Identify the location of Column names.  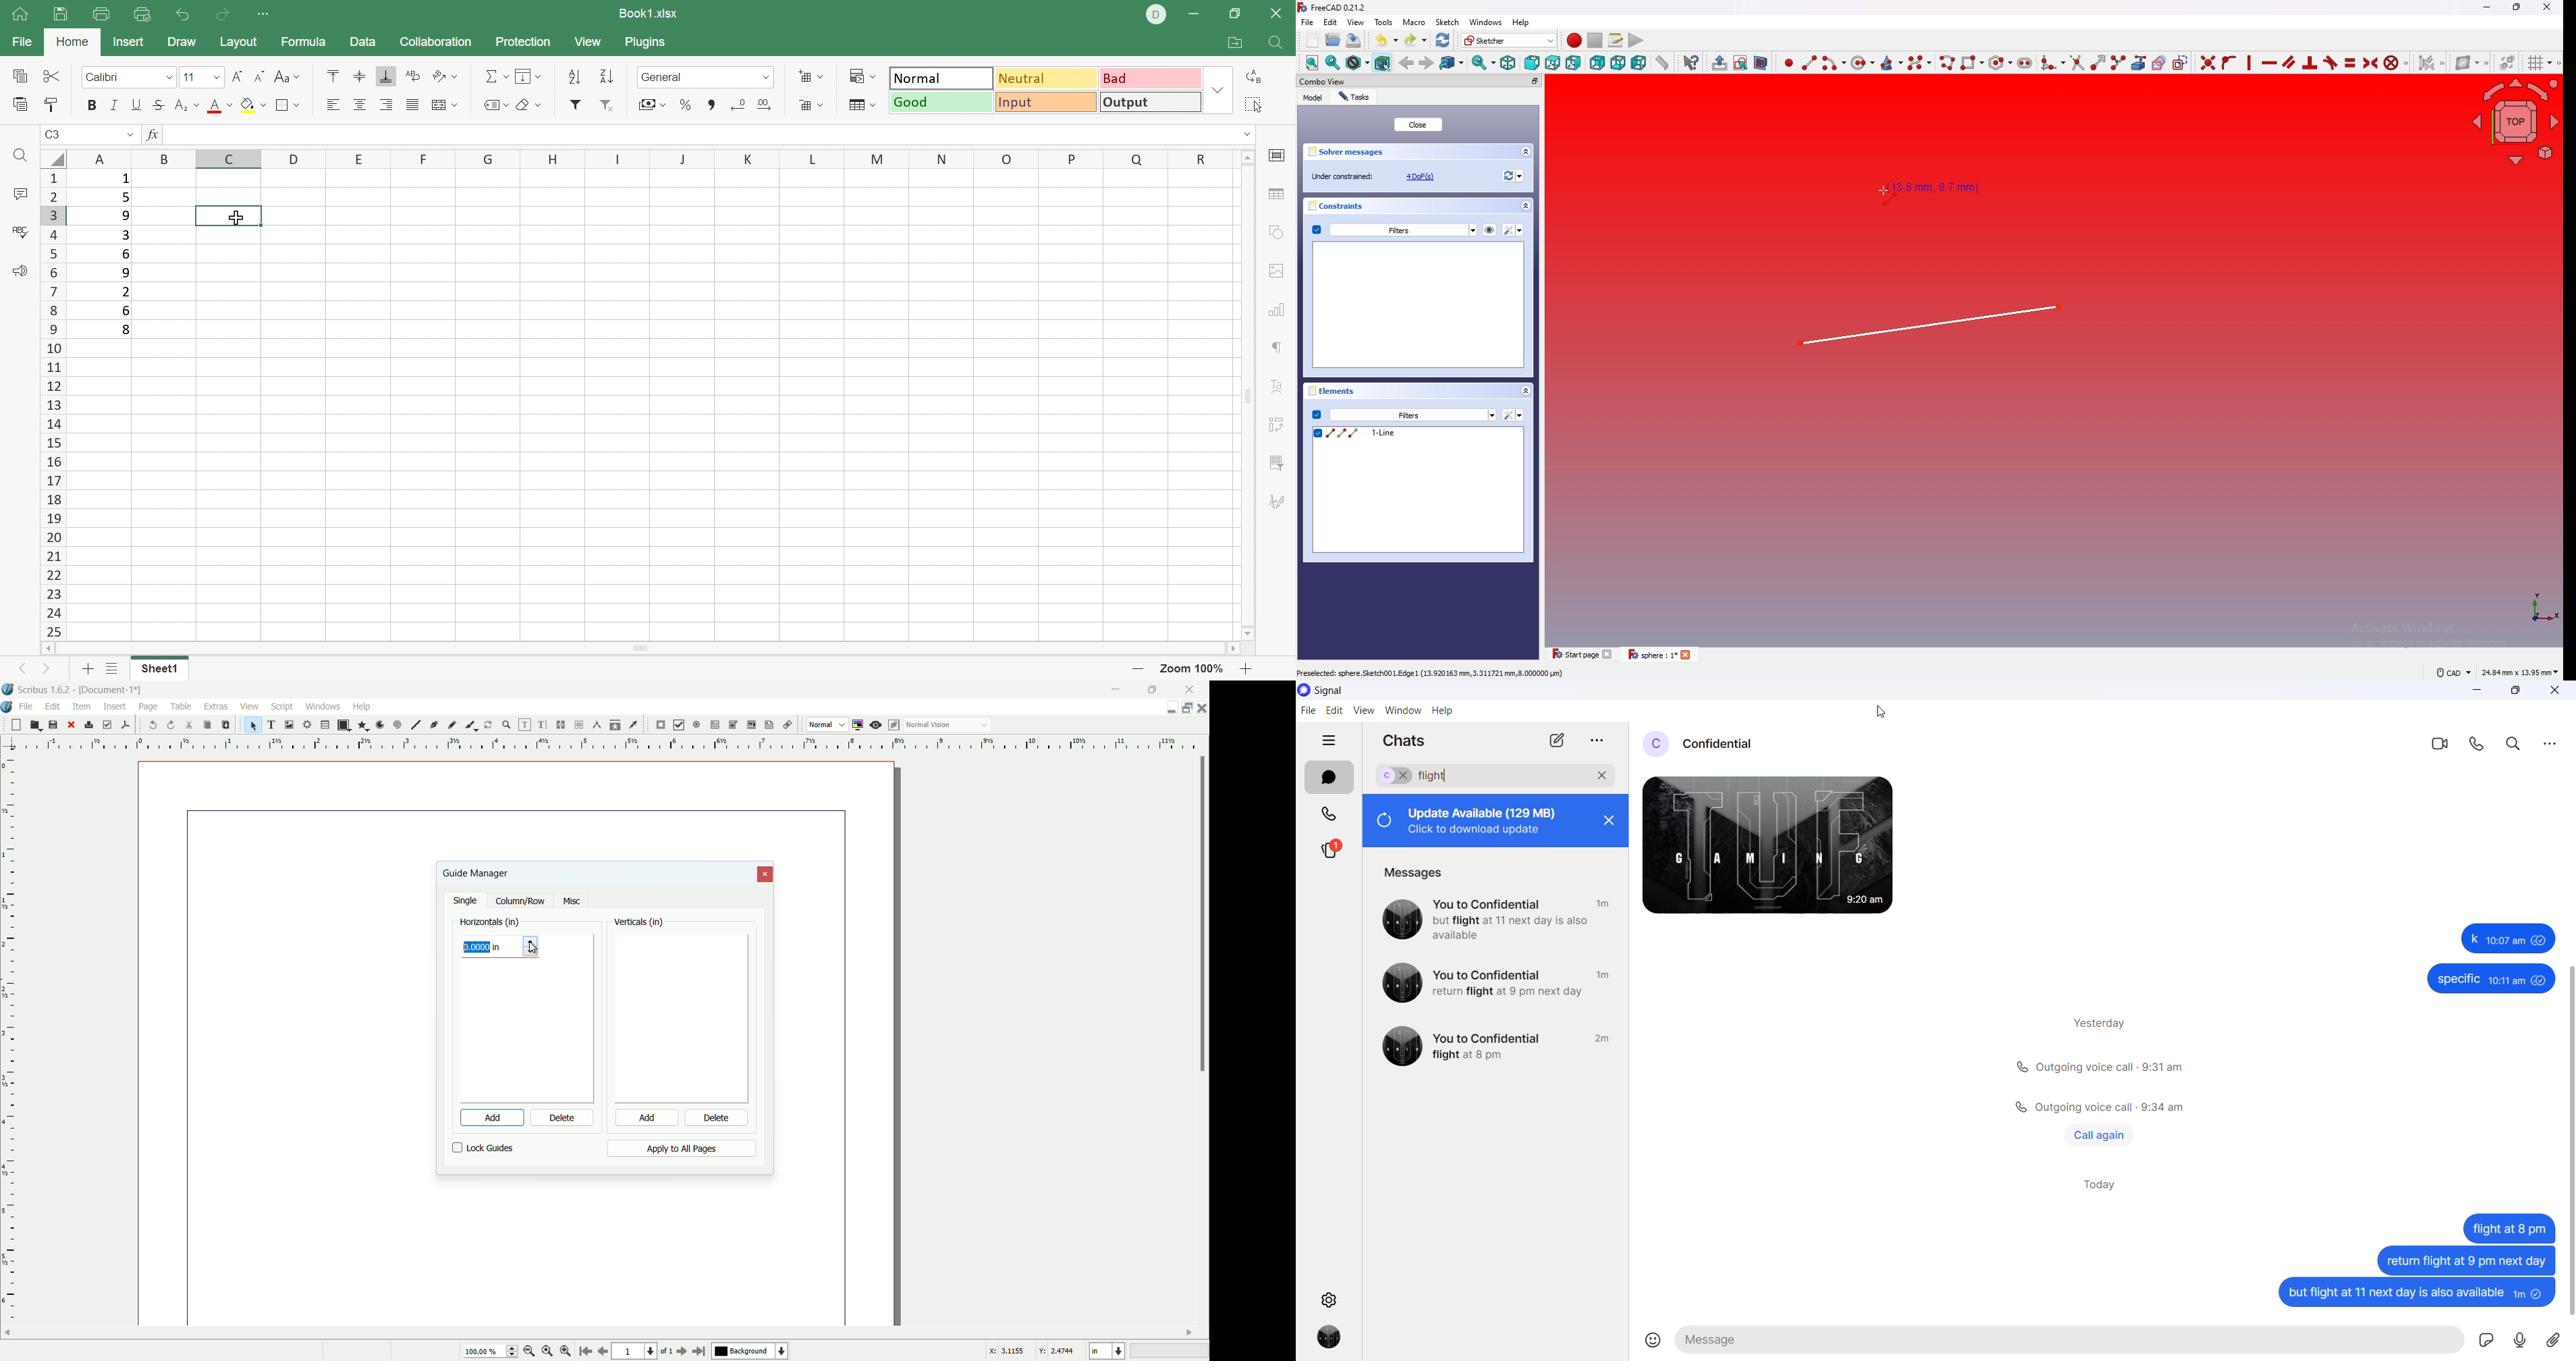
(649, 158).